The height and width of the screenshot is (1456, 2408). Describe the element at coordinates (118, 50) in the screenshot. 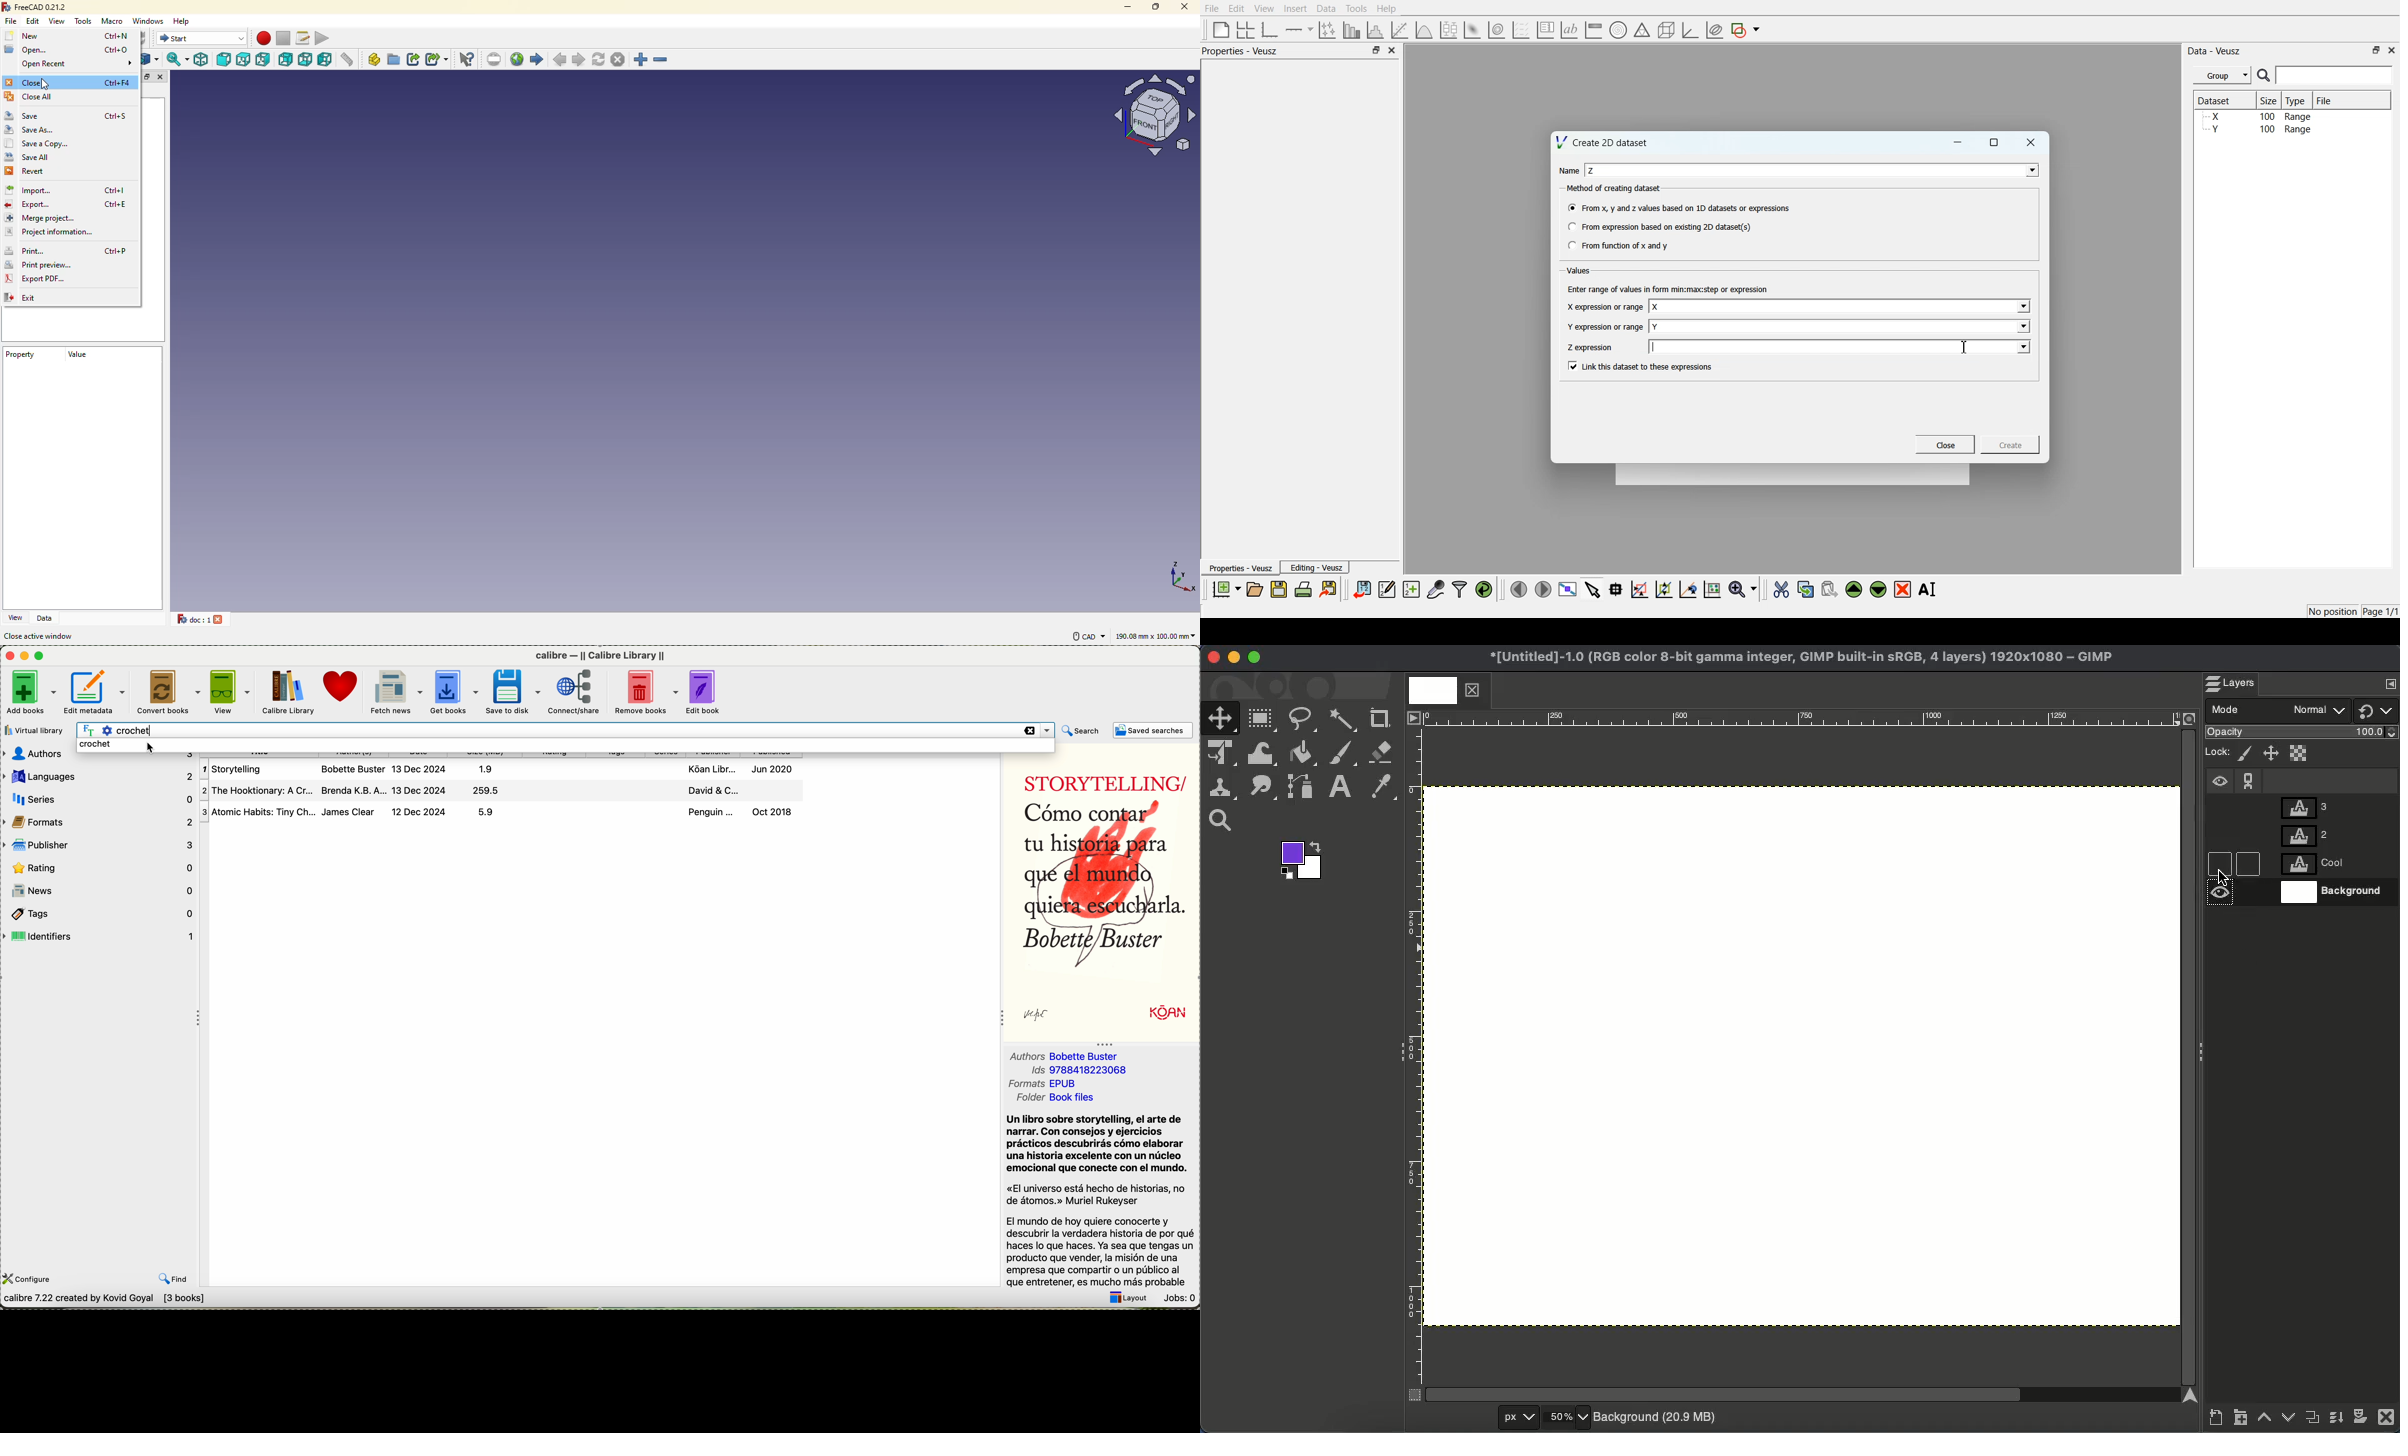

I see `ctrl+o` at that location.